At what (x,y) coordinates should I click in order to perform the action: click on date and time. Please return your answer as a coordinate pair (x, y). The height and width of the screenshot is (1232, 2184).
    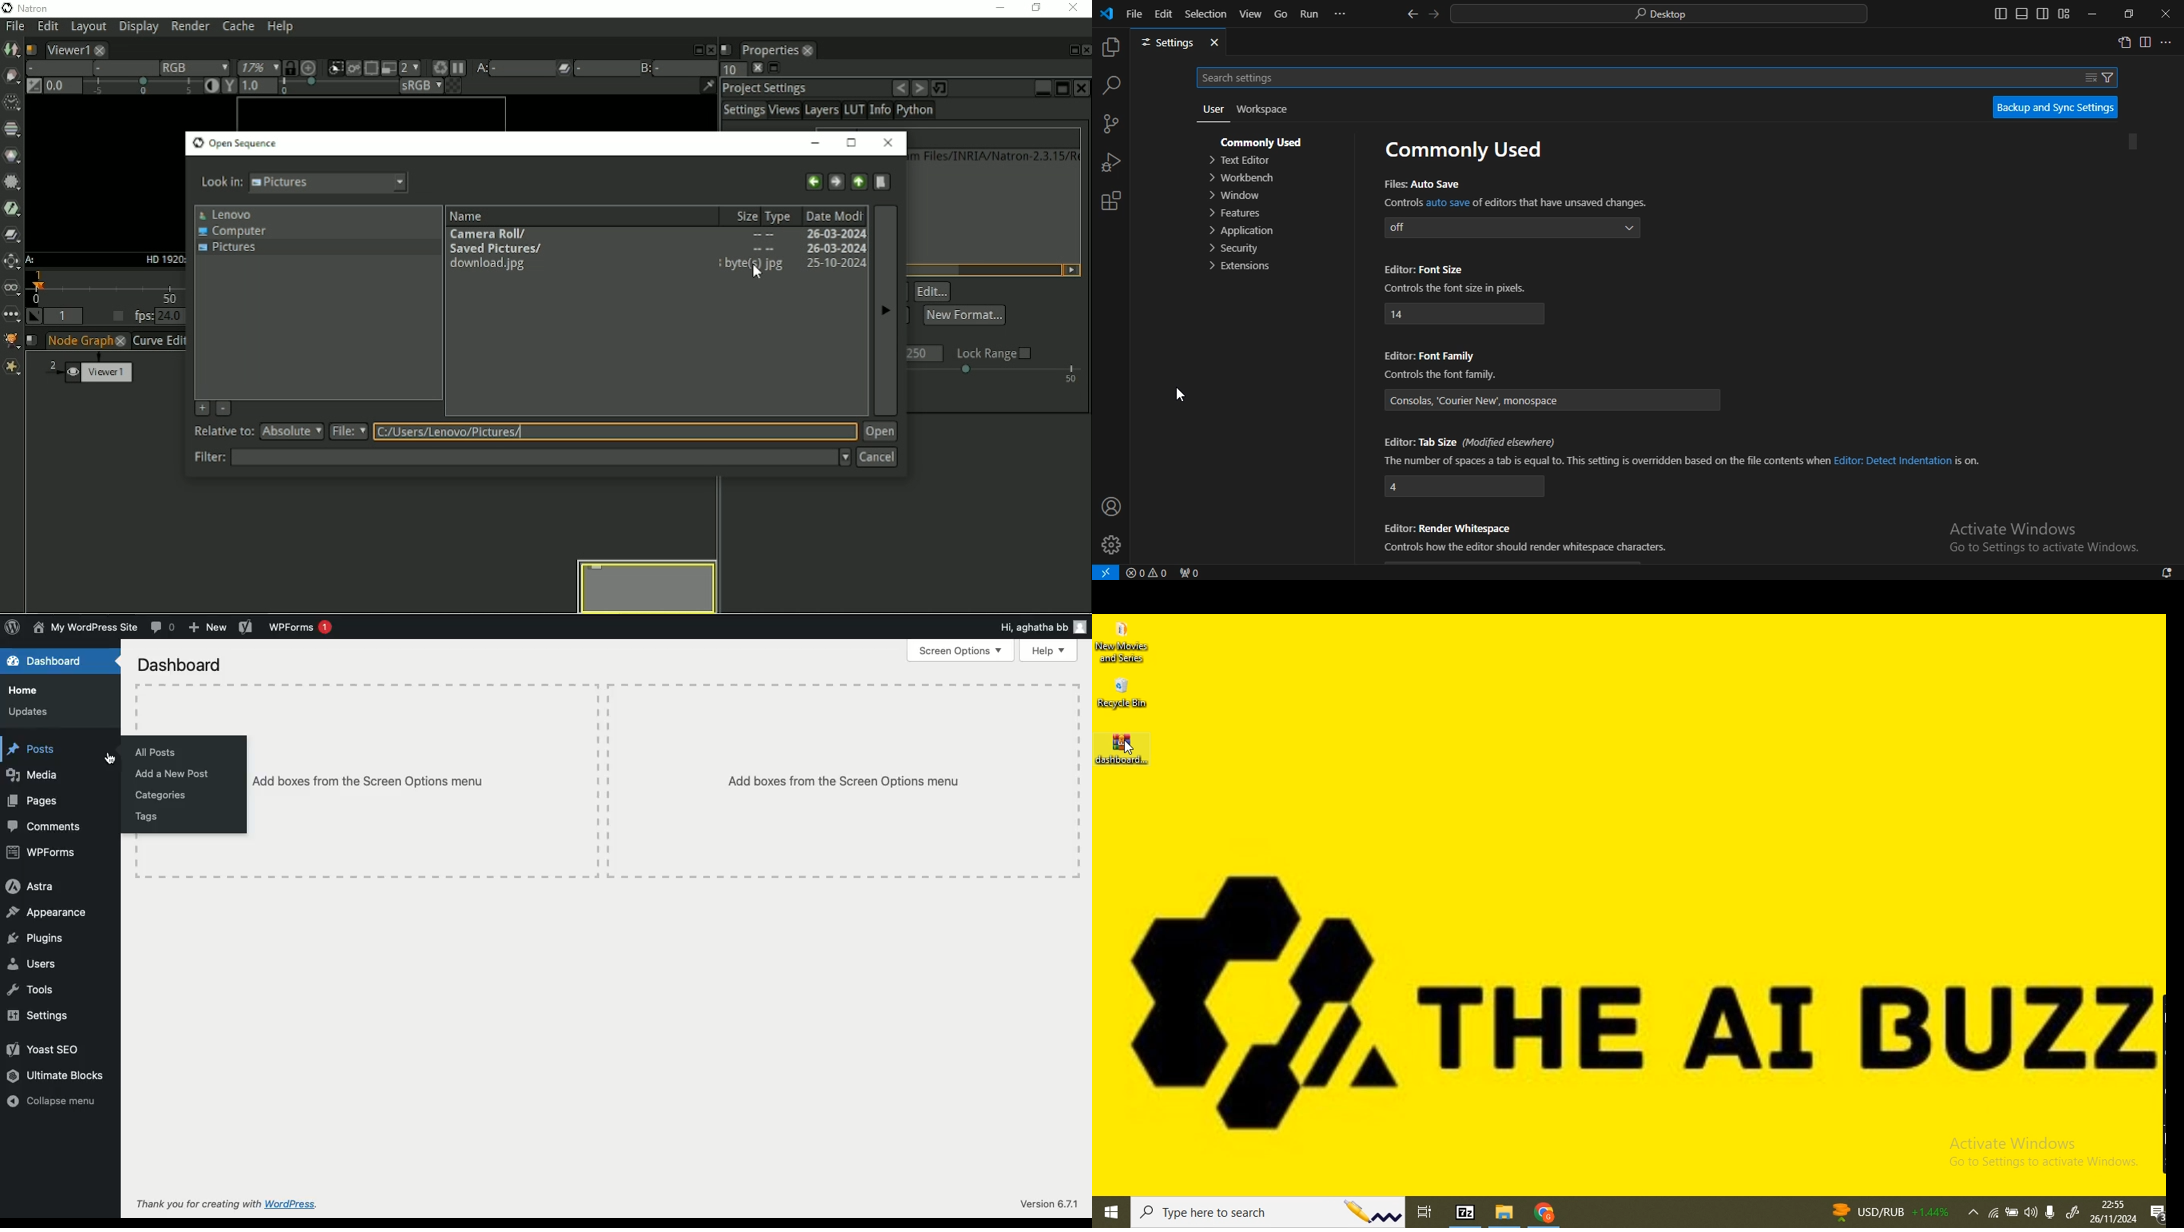
    Looking at the image, I should click on (2113, 1212).